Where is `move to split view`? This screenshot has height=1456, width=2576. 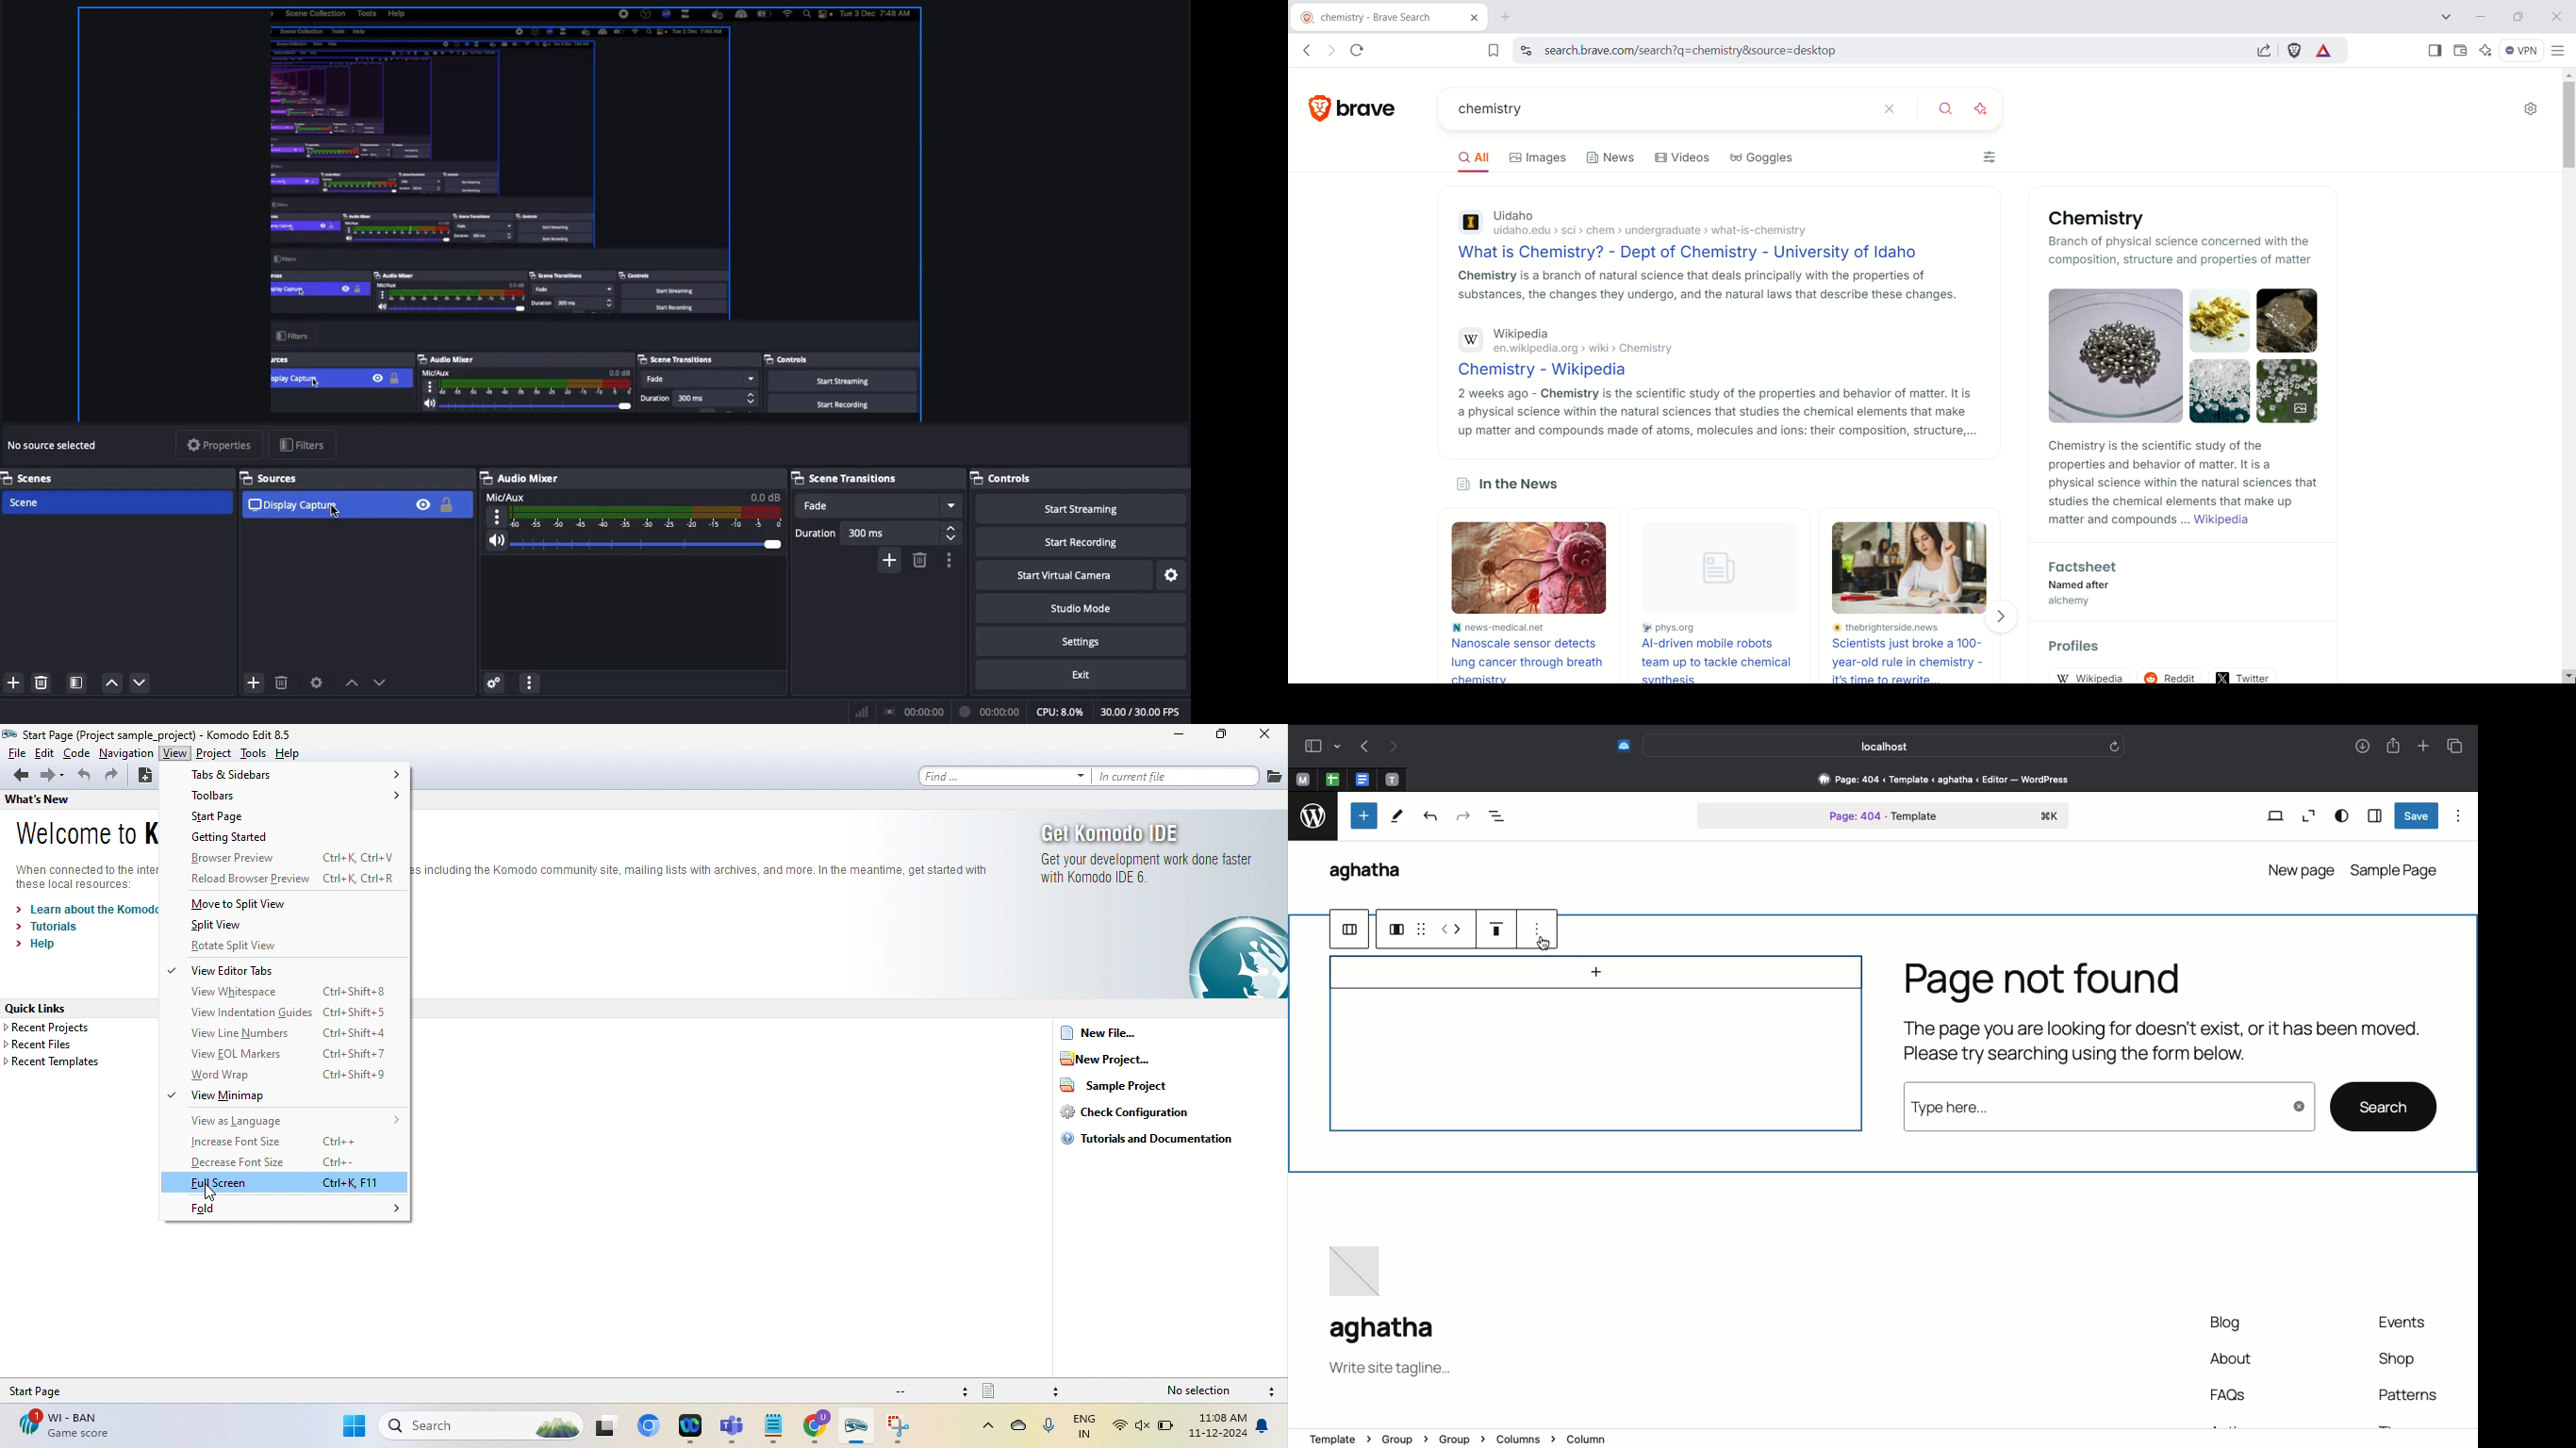 move to split view is located at coordinates (255, 903).